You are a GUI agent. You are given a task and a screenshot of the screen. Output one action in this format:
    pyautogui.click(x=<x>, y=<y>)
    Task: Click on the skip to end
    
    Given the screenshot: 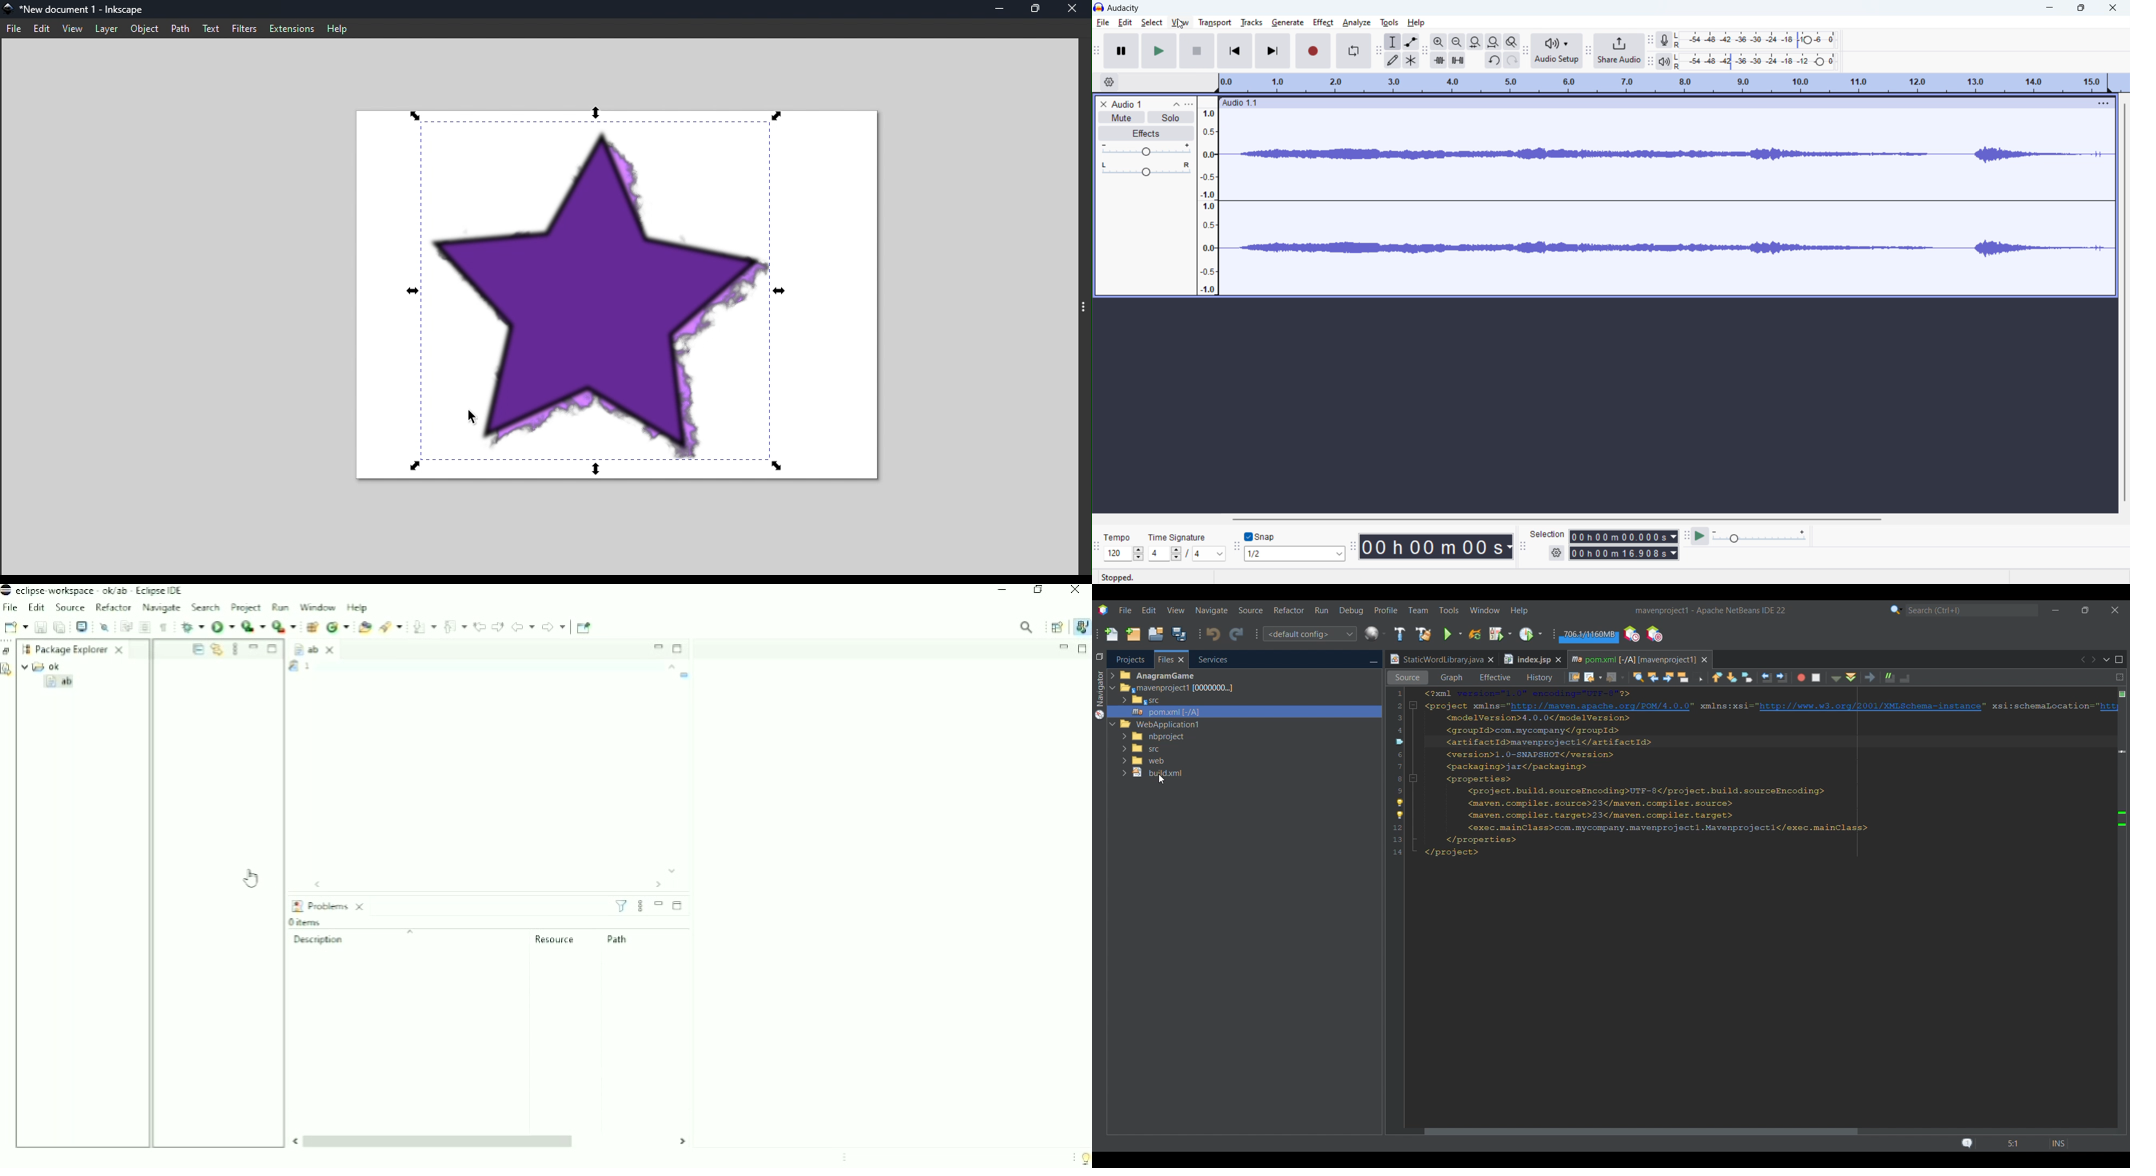 What is the action you would take?
    pyautogui.click(x=1274, y=51)
    